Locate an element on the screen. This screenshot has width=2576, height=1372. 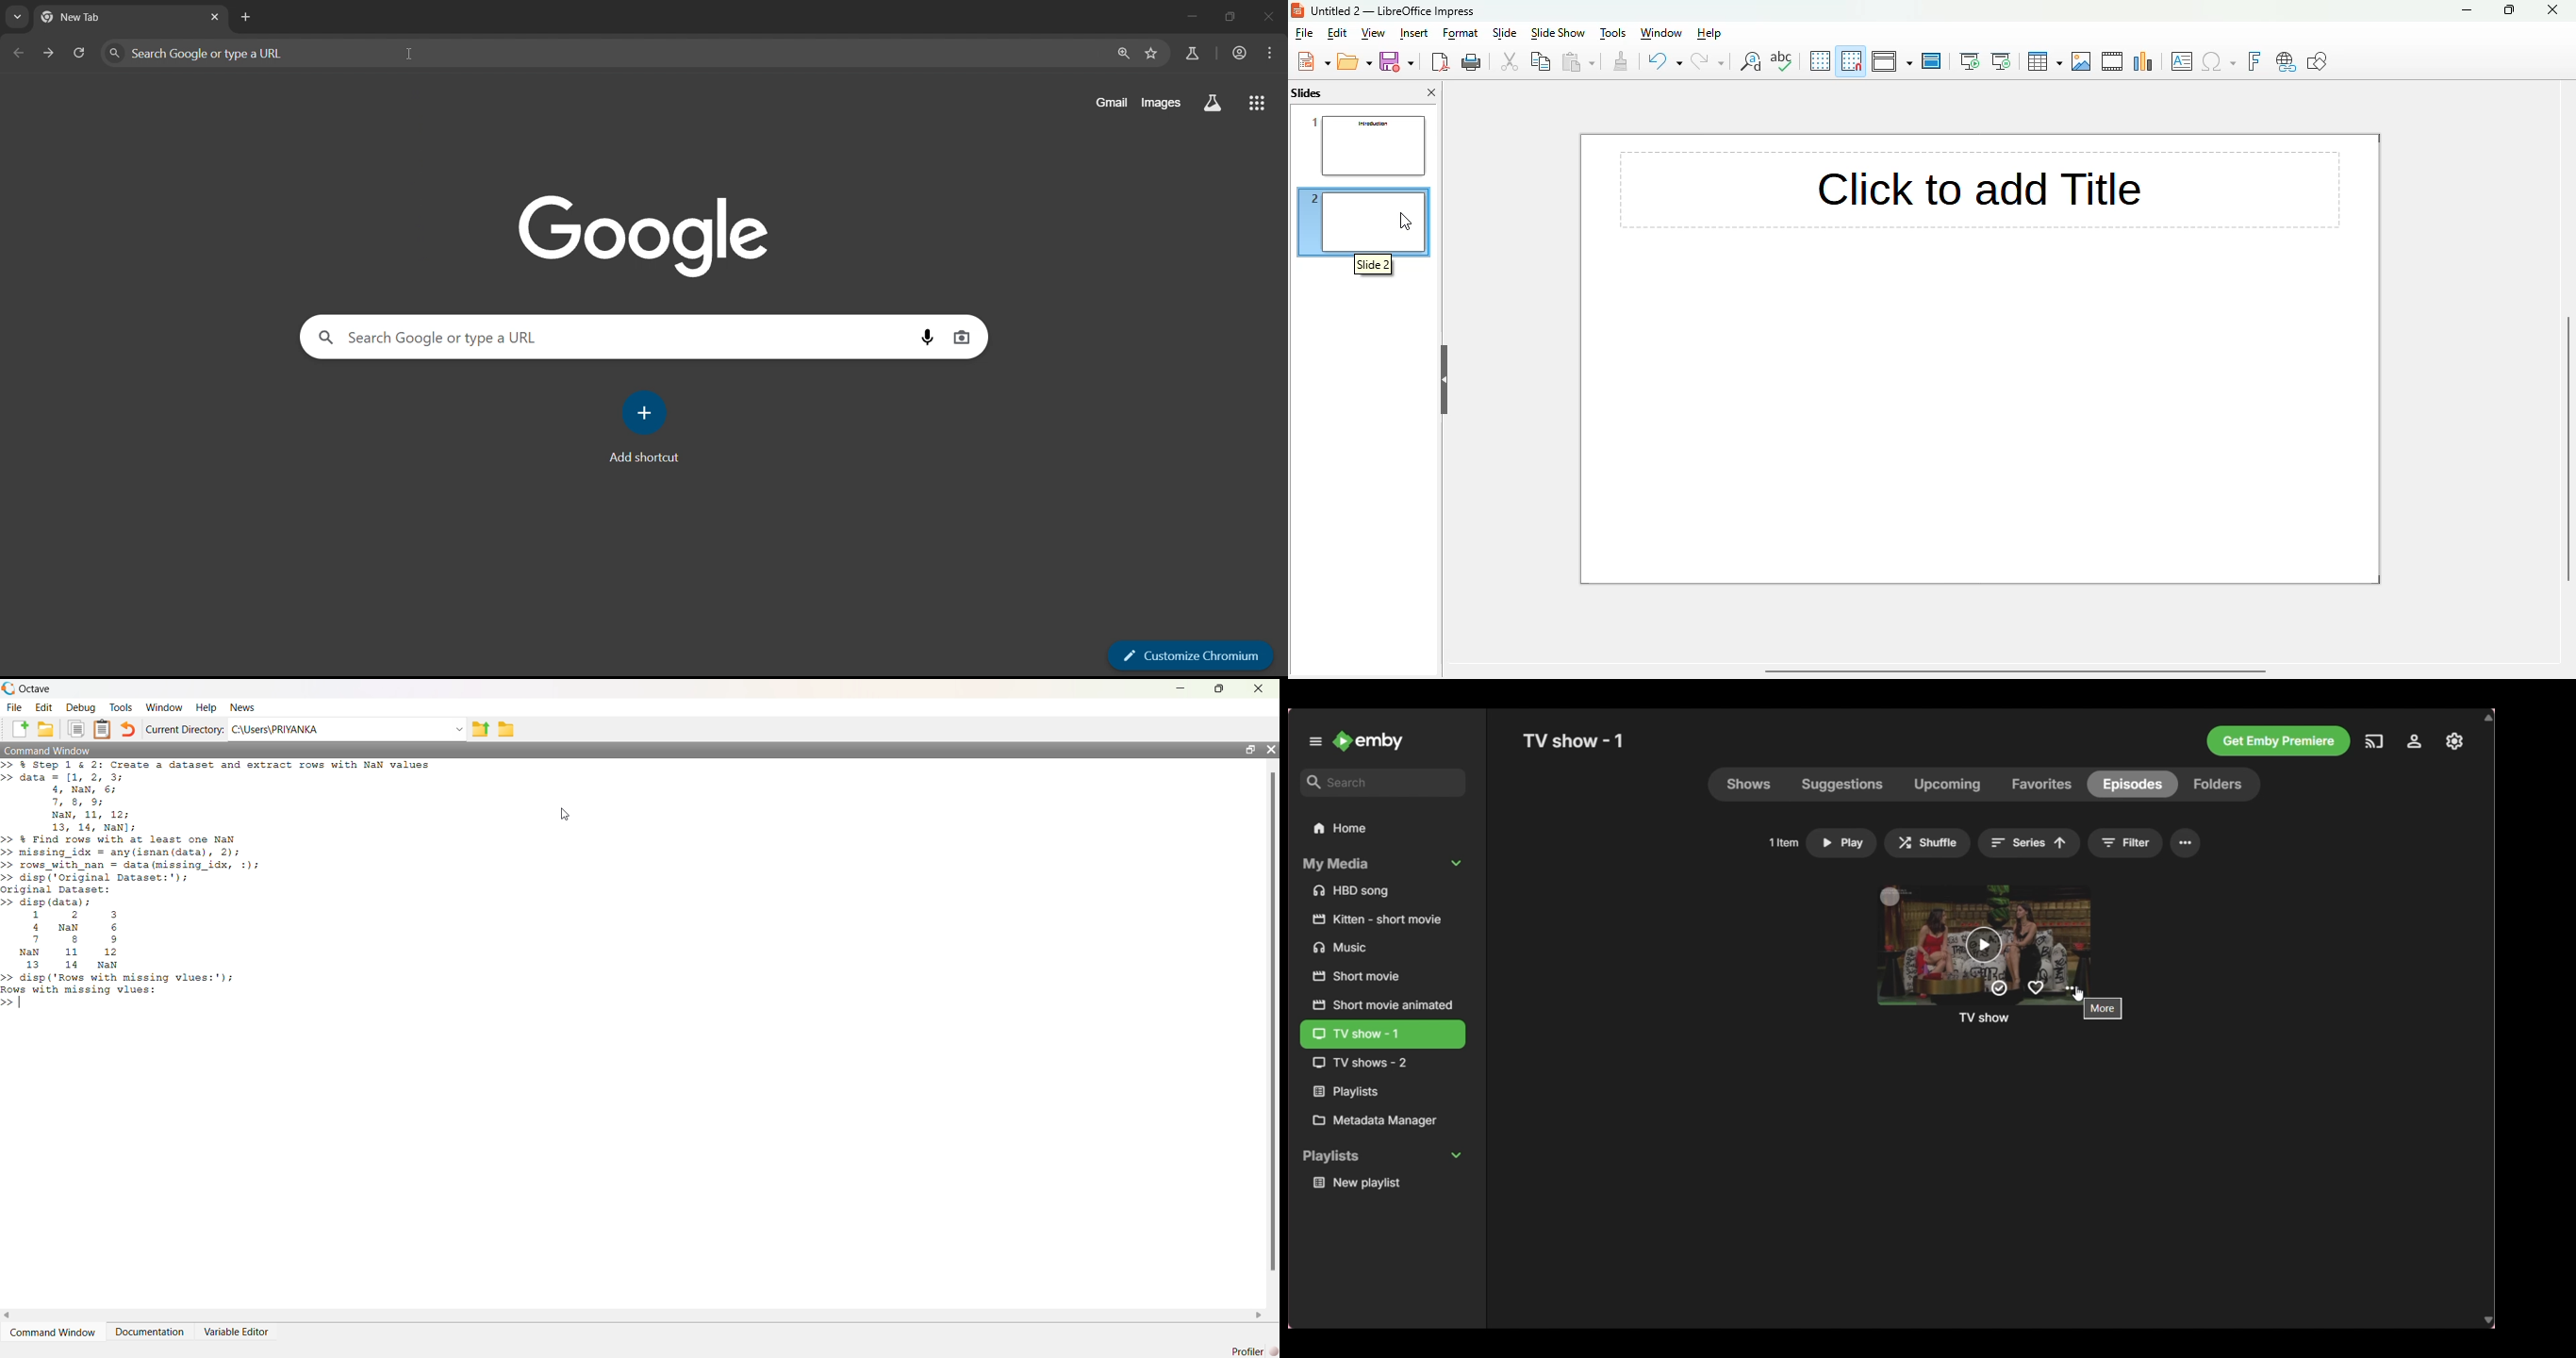
previous folder is located at coordinates (480, 730).